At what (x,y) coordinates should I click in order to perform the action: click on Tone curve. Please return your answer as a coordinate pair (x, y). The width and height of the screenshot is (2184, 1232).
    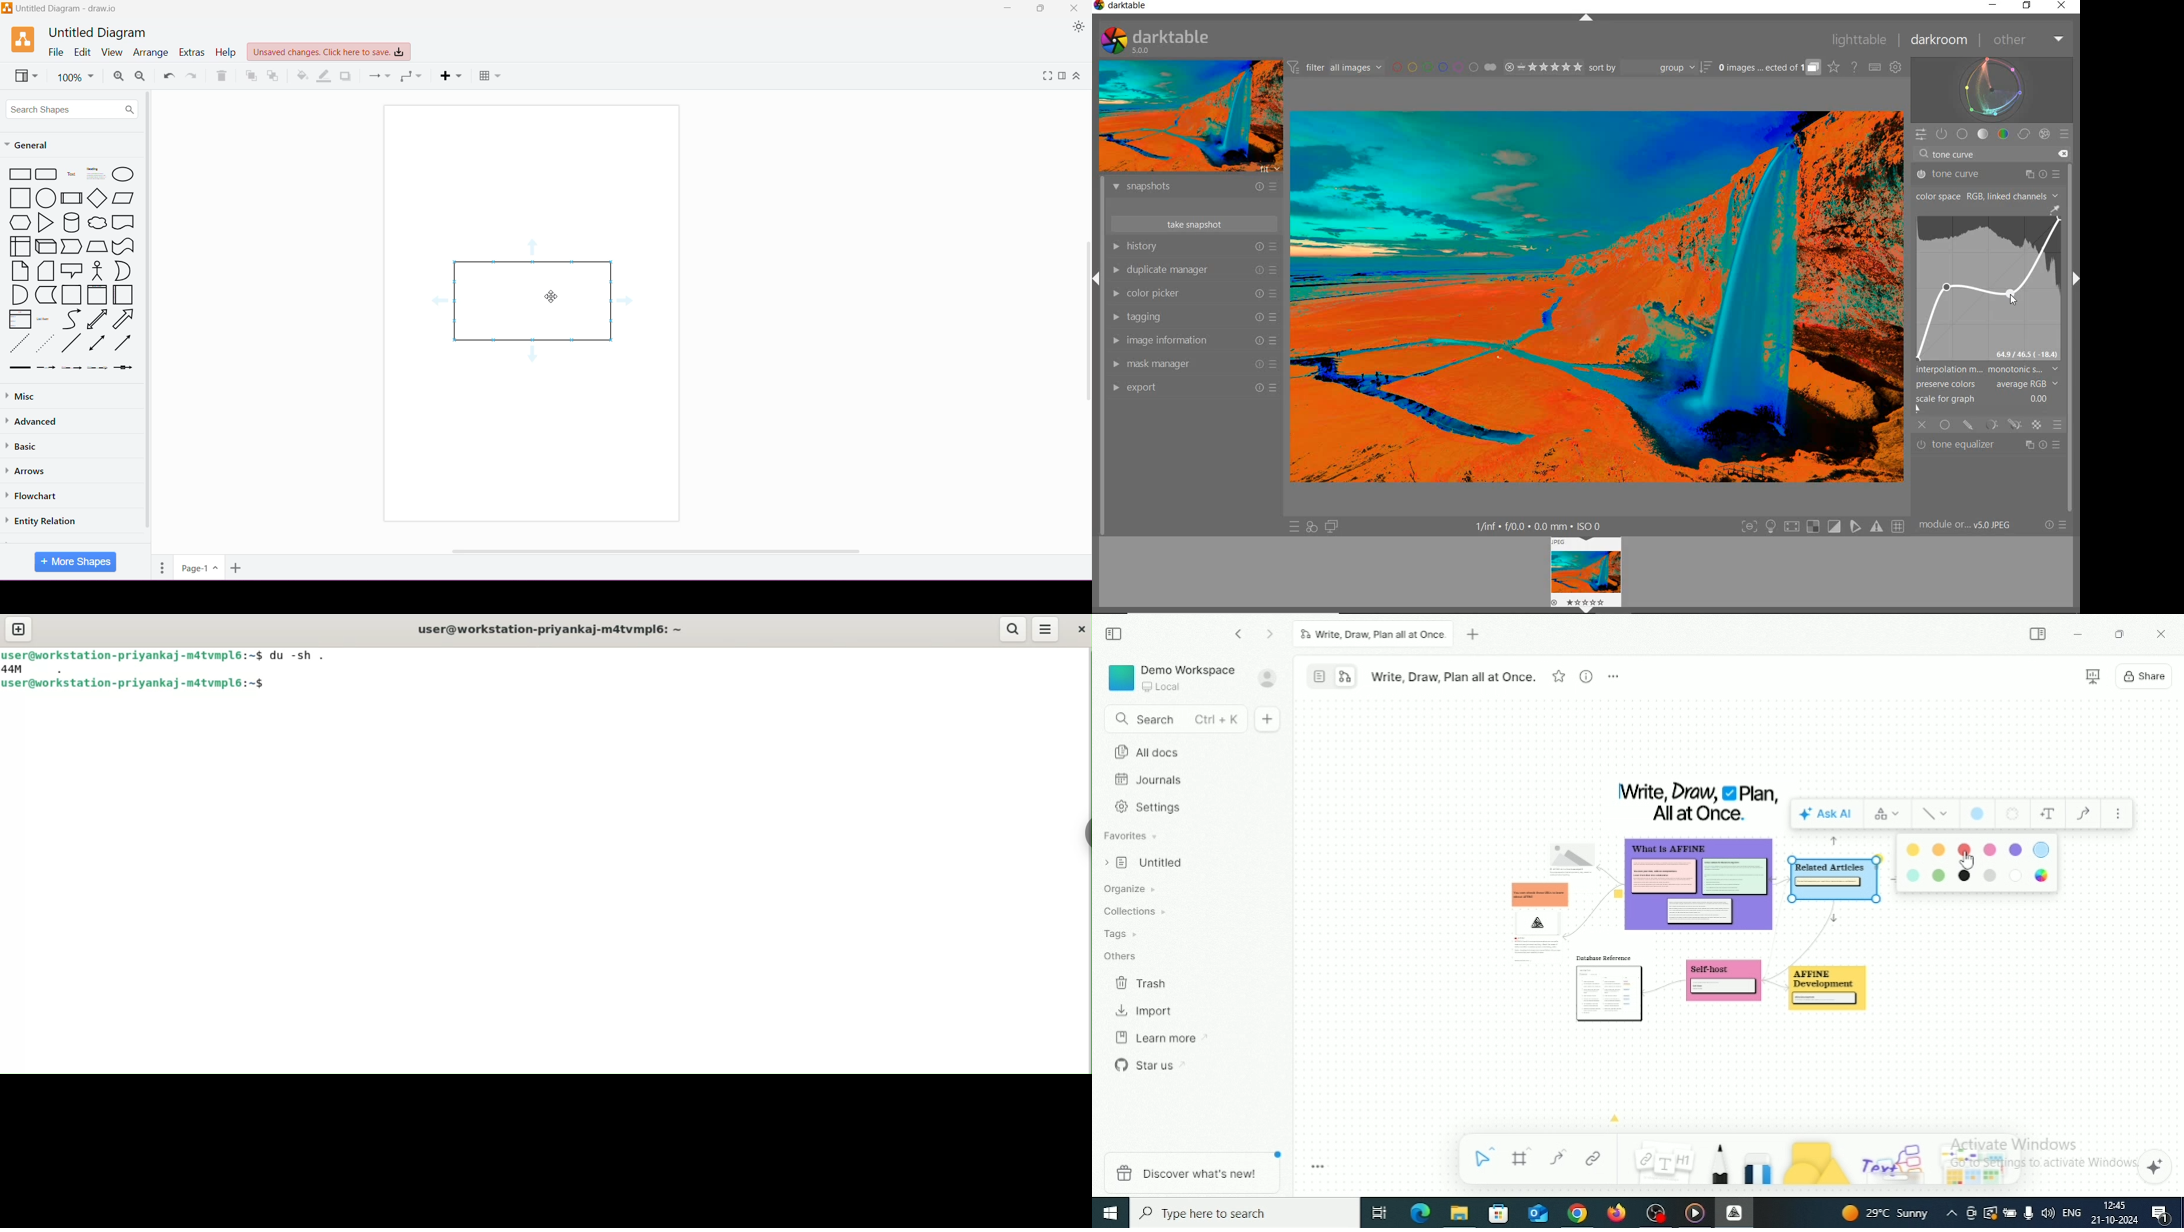
    Looking at the image, I should click on (1962, 296).